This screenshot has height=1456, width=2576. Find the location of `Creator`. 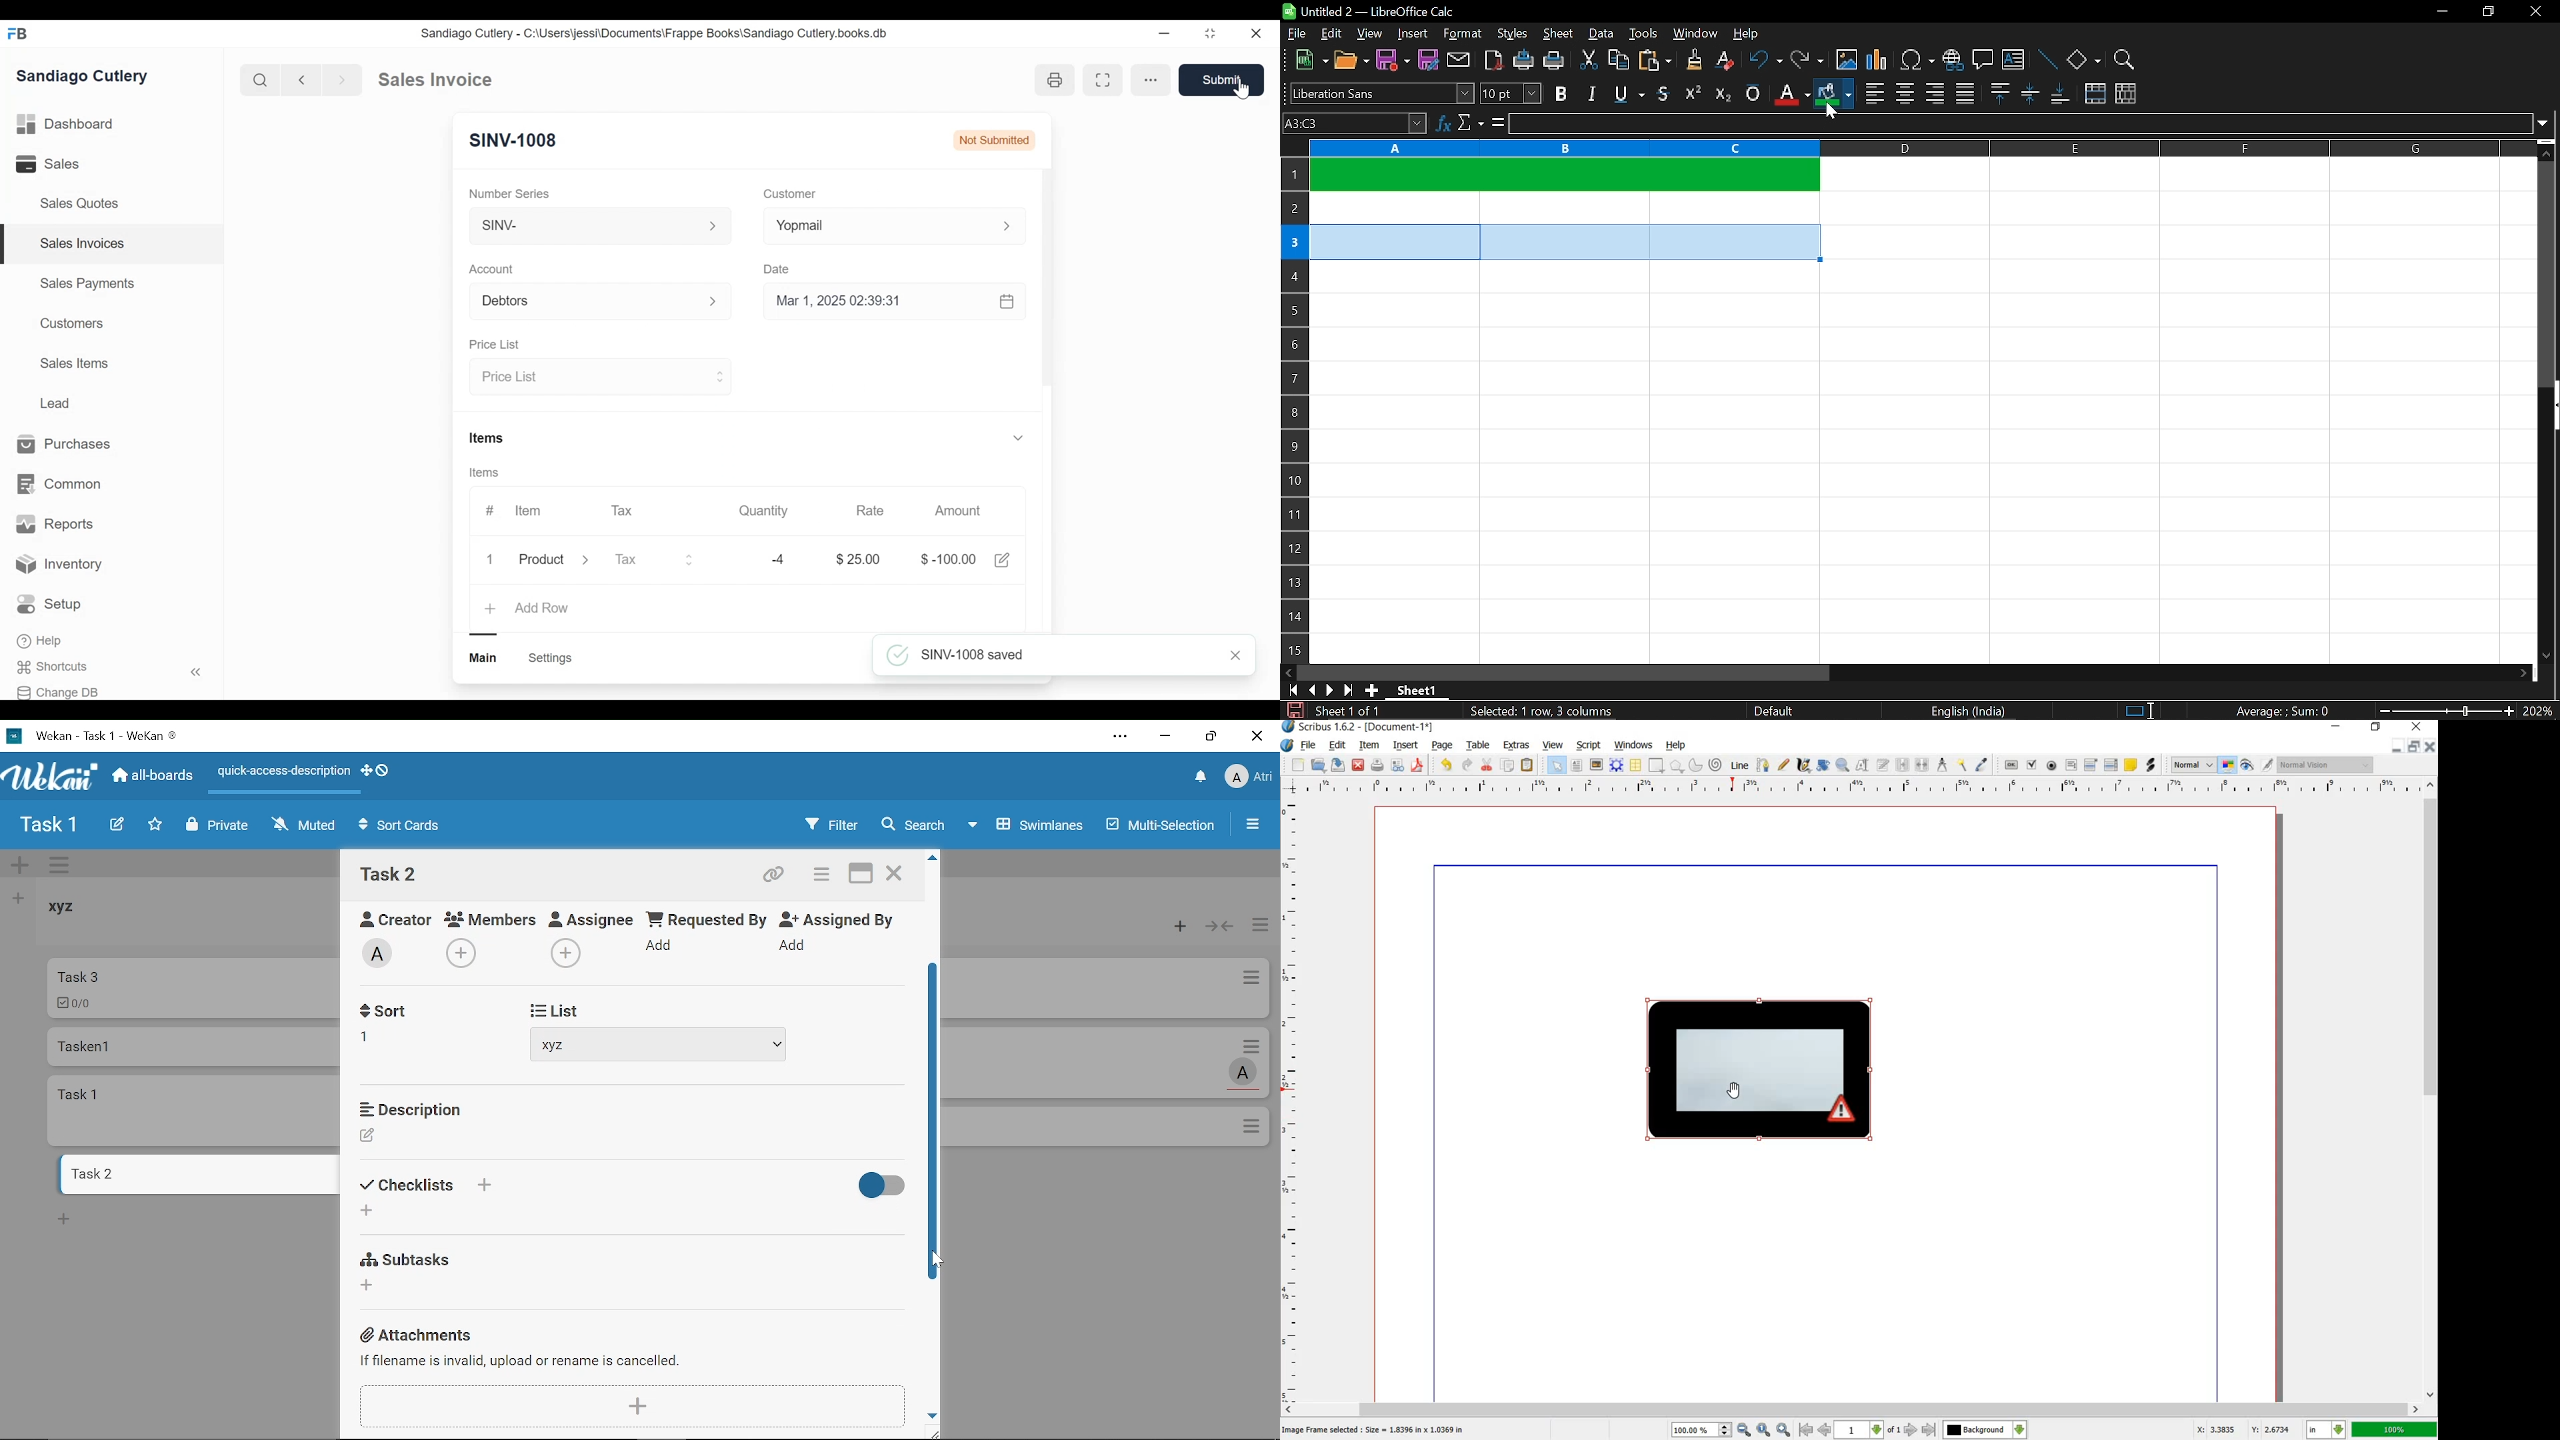

Creator is located at coordinates (368, 1136).